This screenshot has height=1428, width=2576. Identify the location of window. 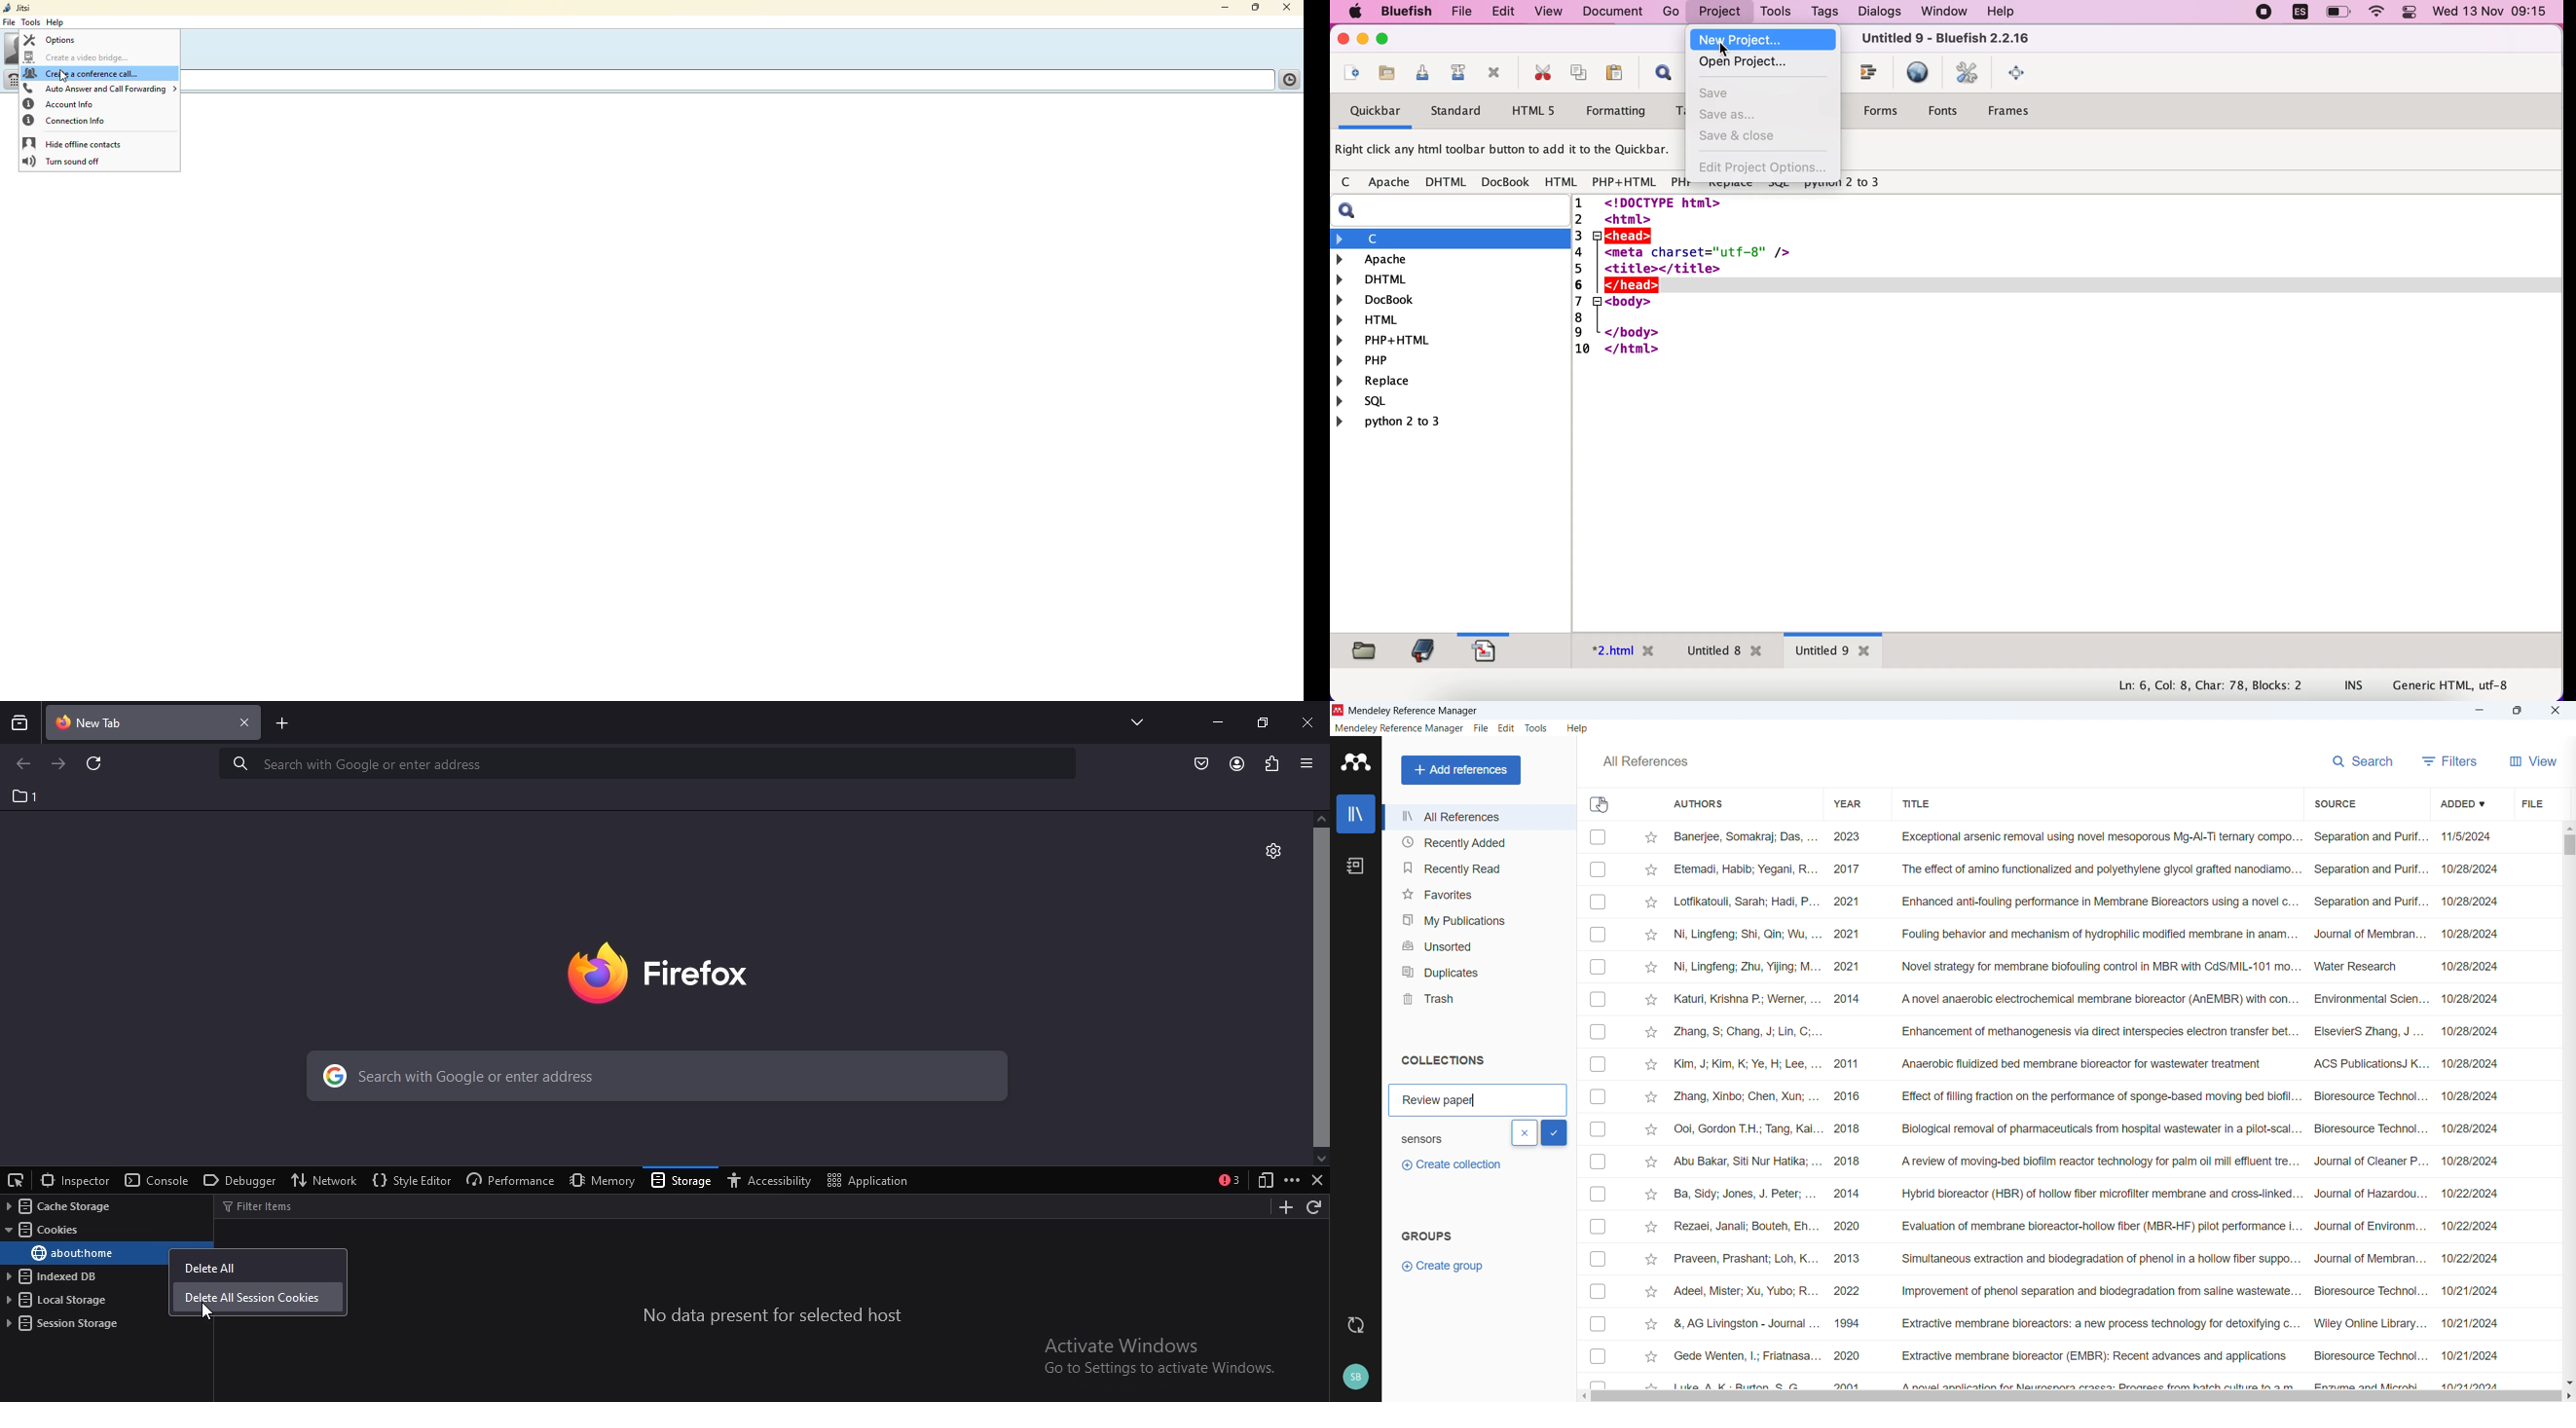
(1941, 12).